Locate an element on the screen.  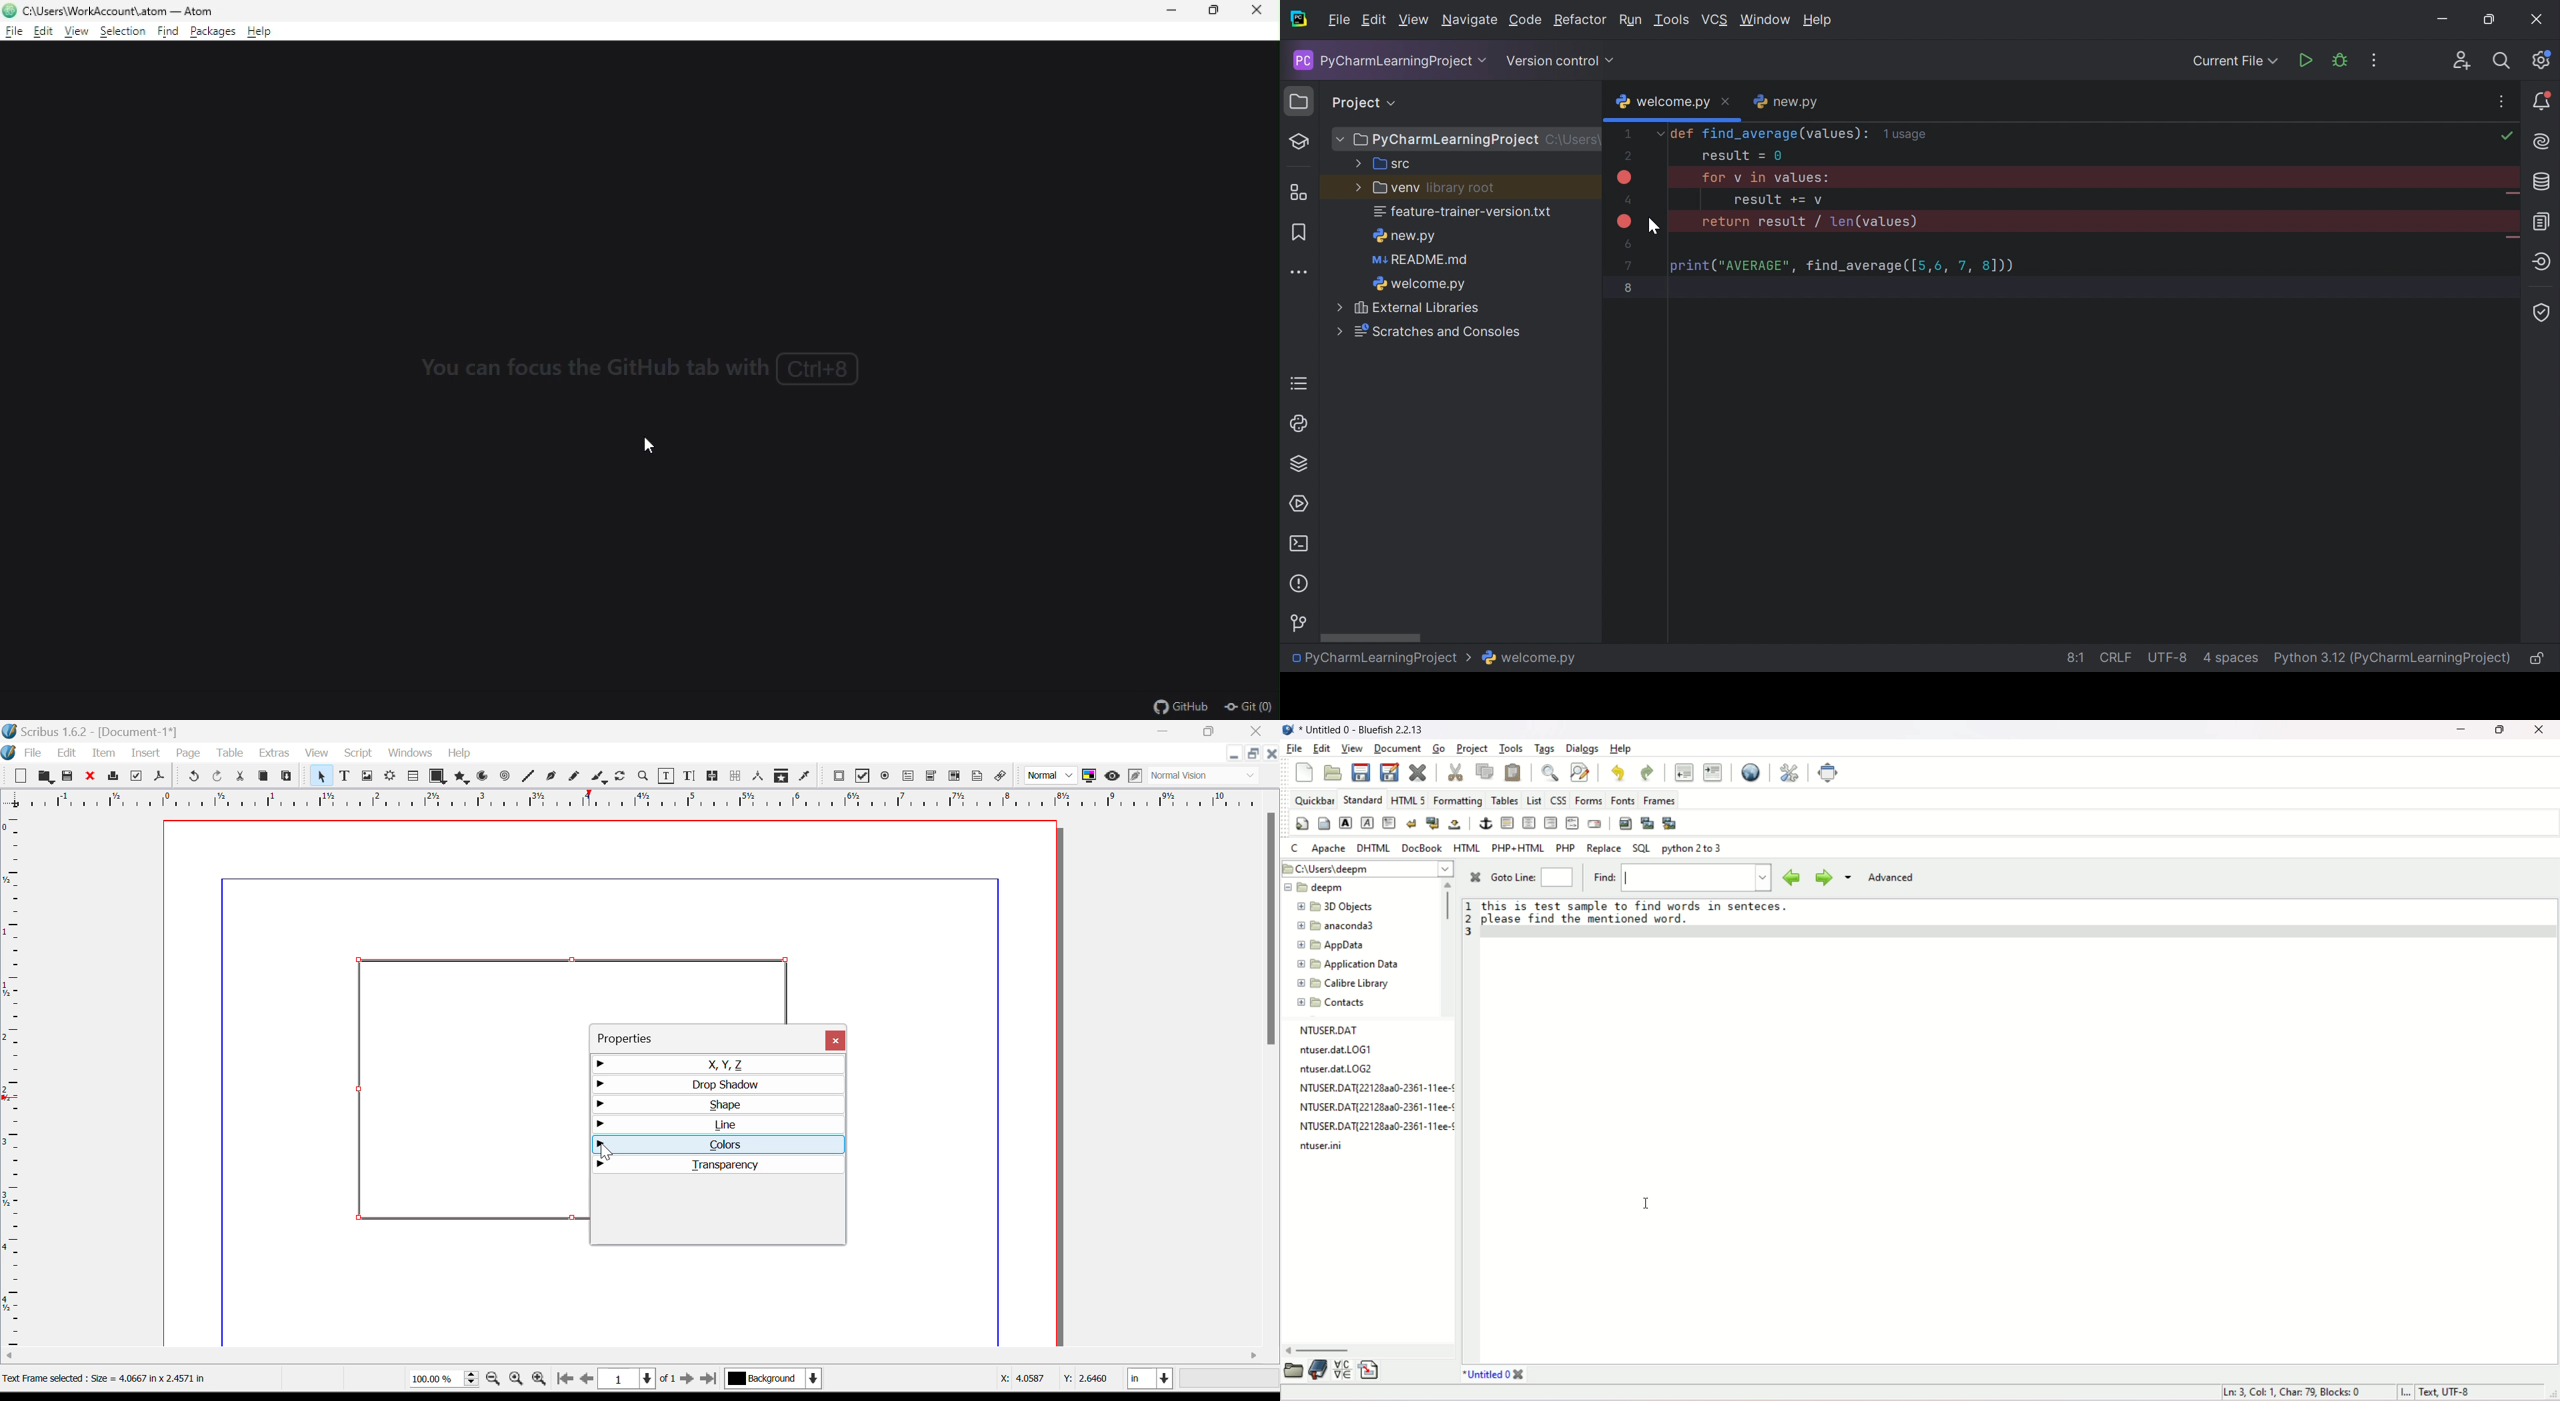
Last Page is located at coordinates (711, 1381).